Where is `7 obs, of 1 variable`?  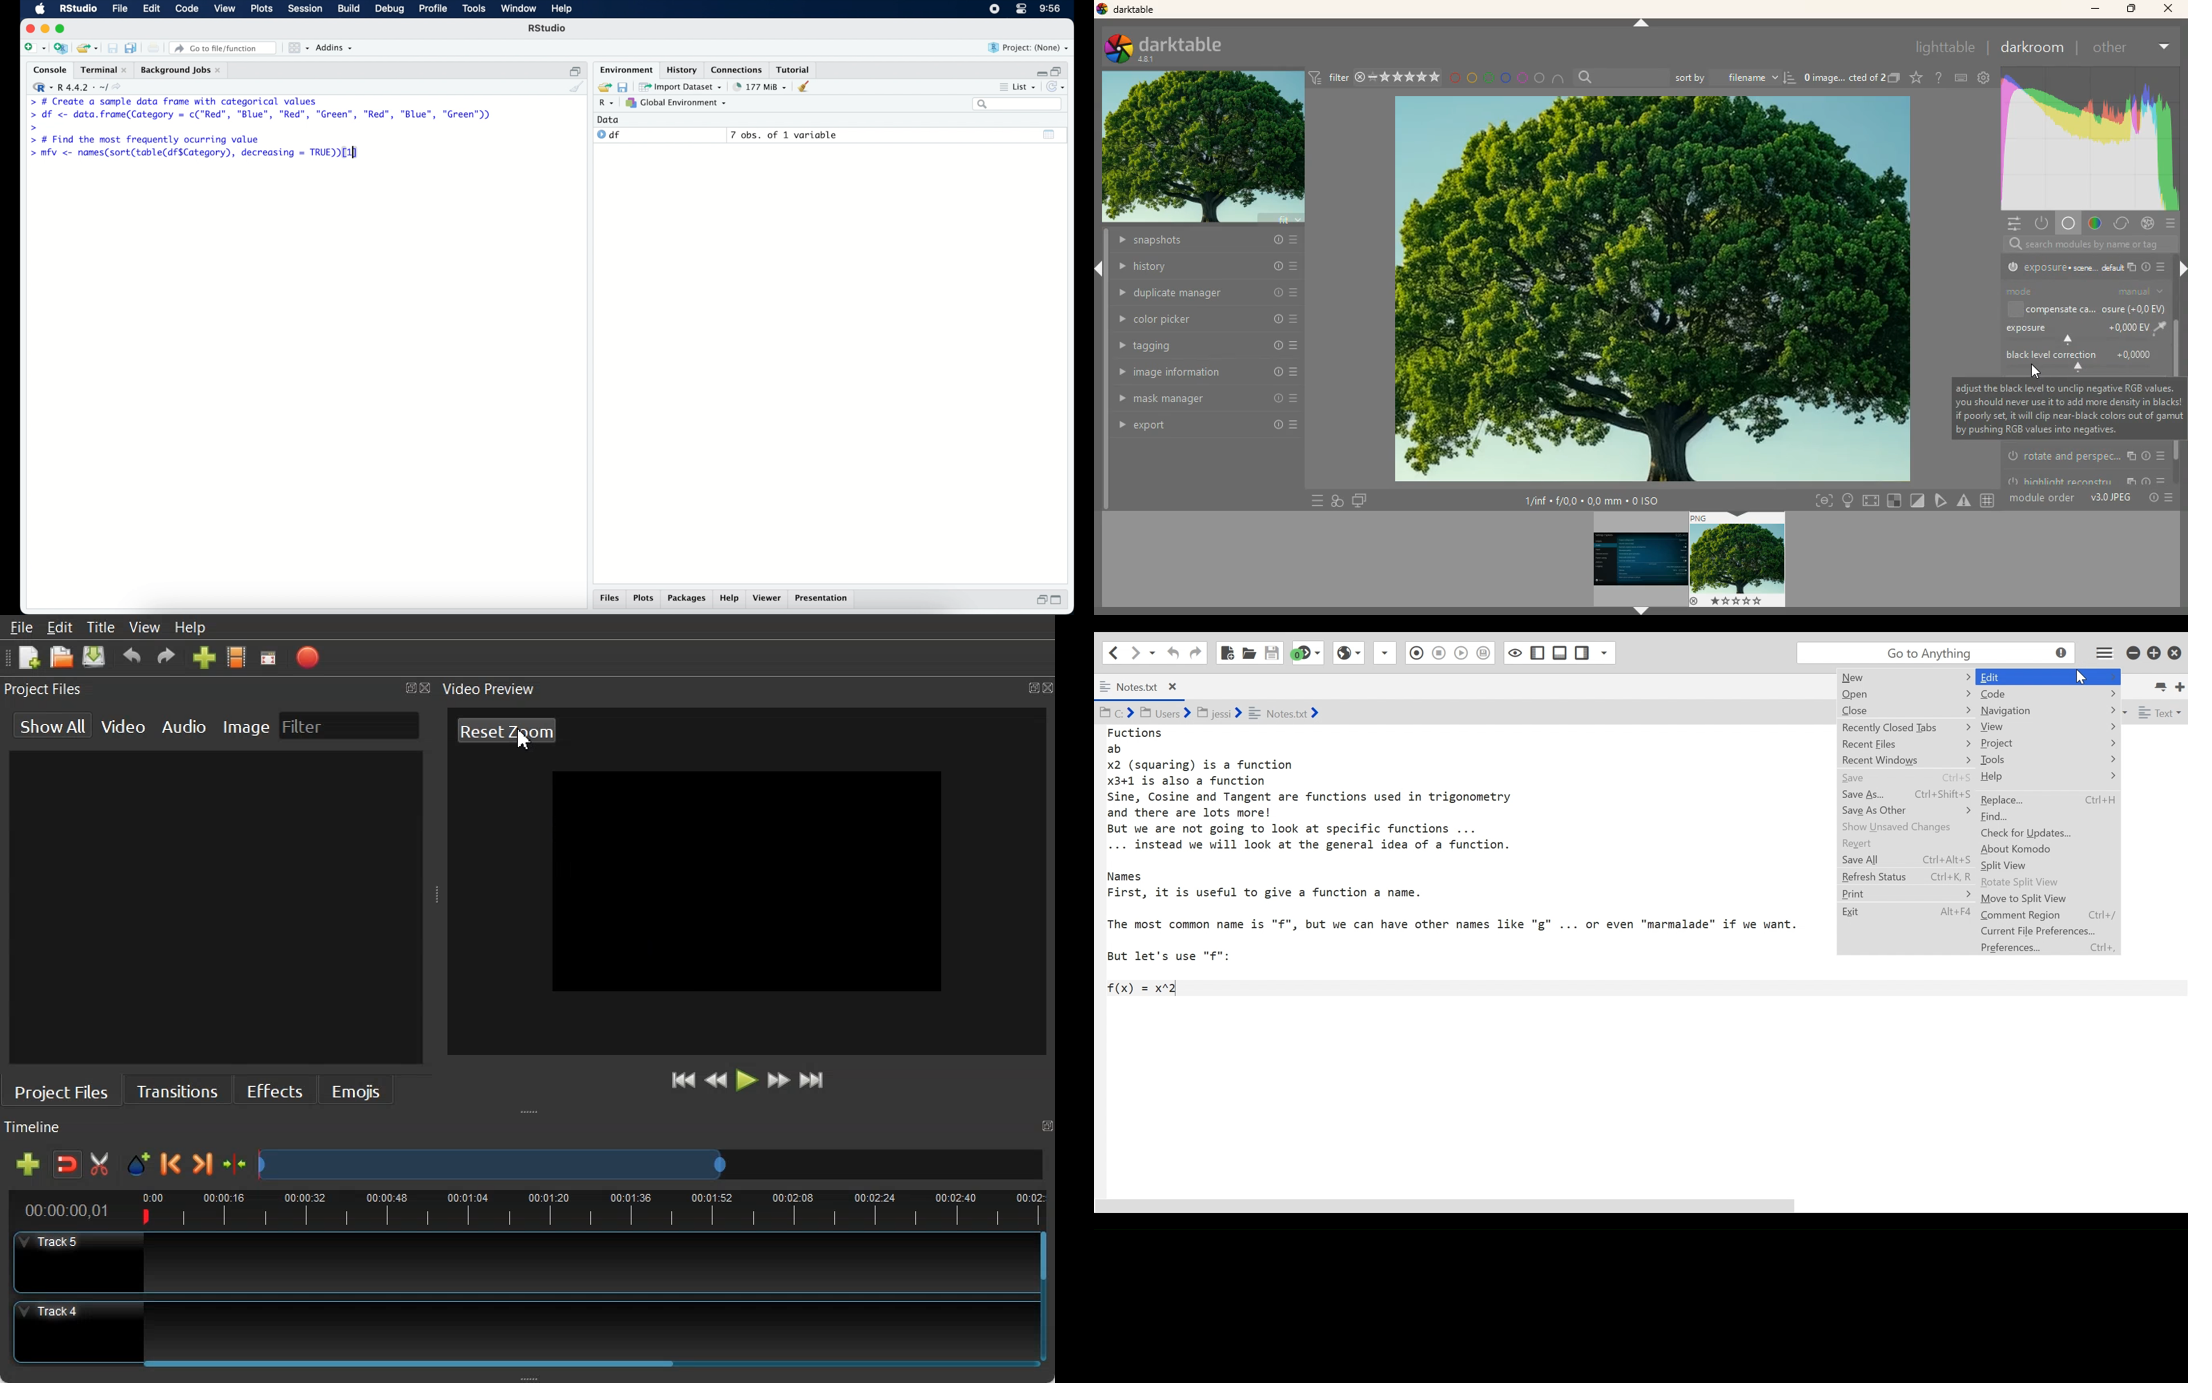
7 obs, of 1 variable is located at coordinates (784, 136).